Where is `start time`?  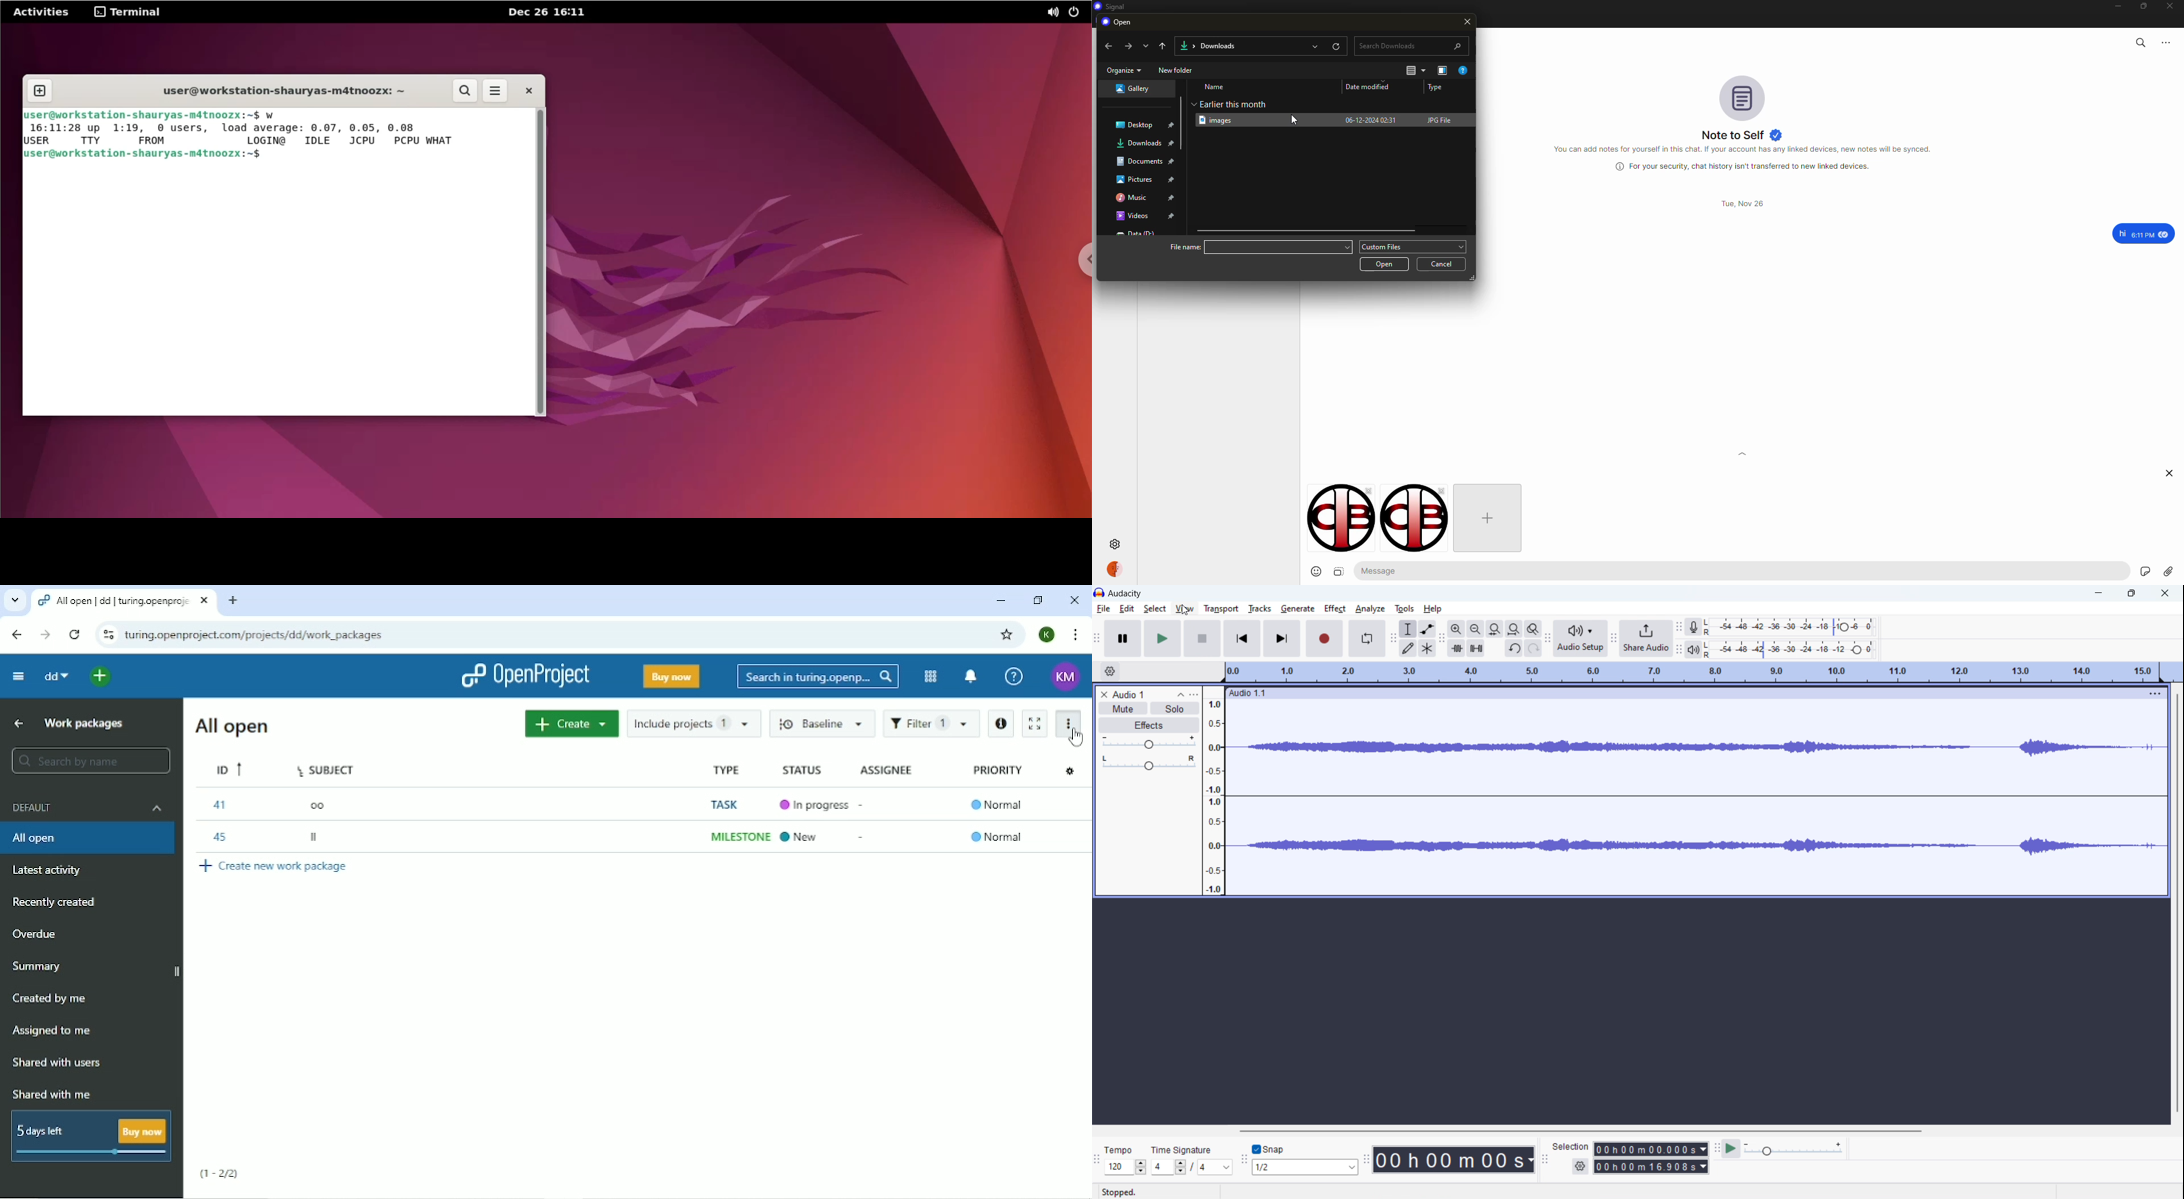 start time is located at coordinates (1650, 1150).